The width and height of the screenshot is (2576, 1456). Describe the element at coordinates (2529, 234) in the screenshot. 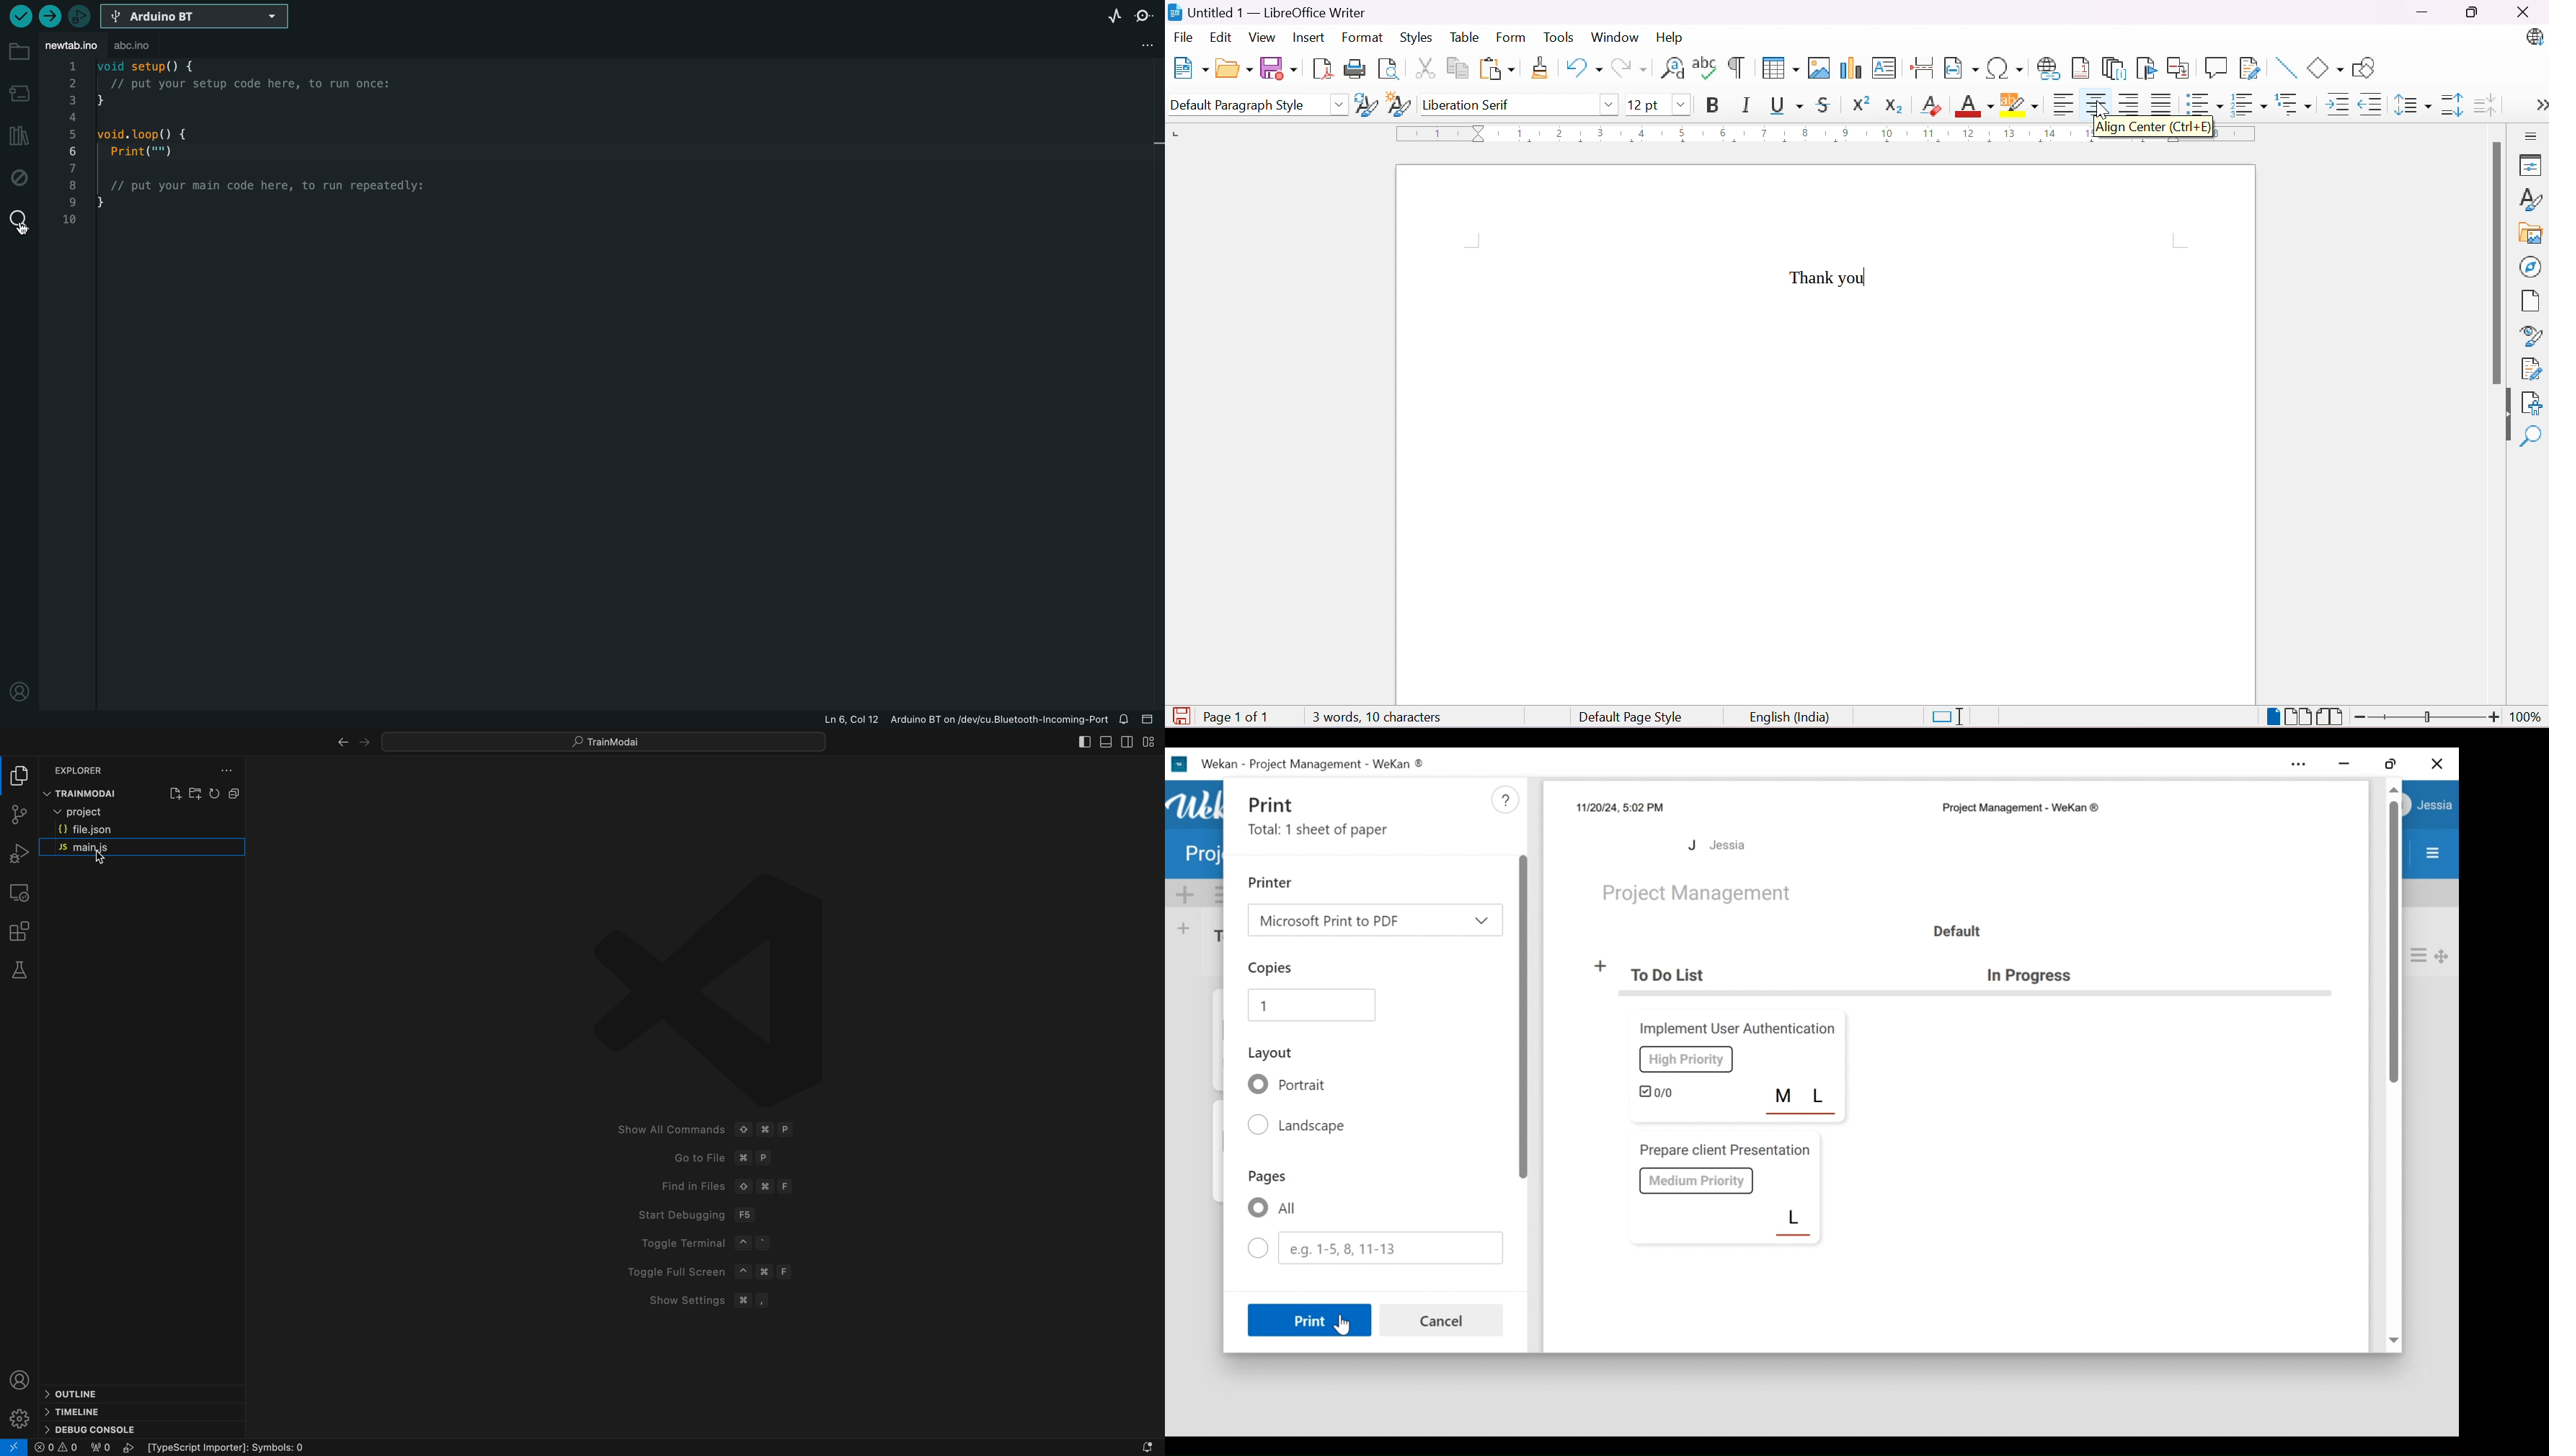

I see `Gallery` at that location.